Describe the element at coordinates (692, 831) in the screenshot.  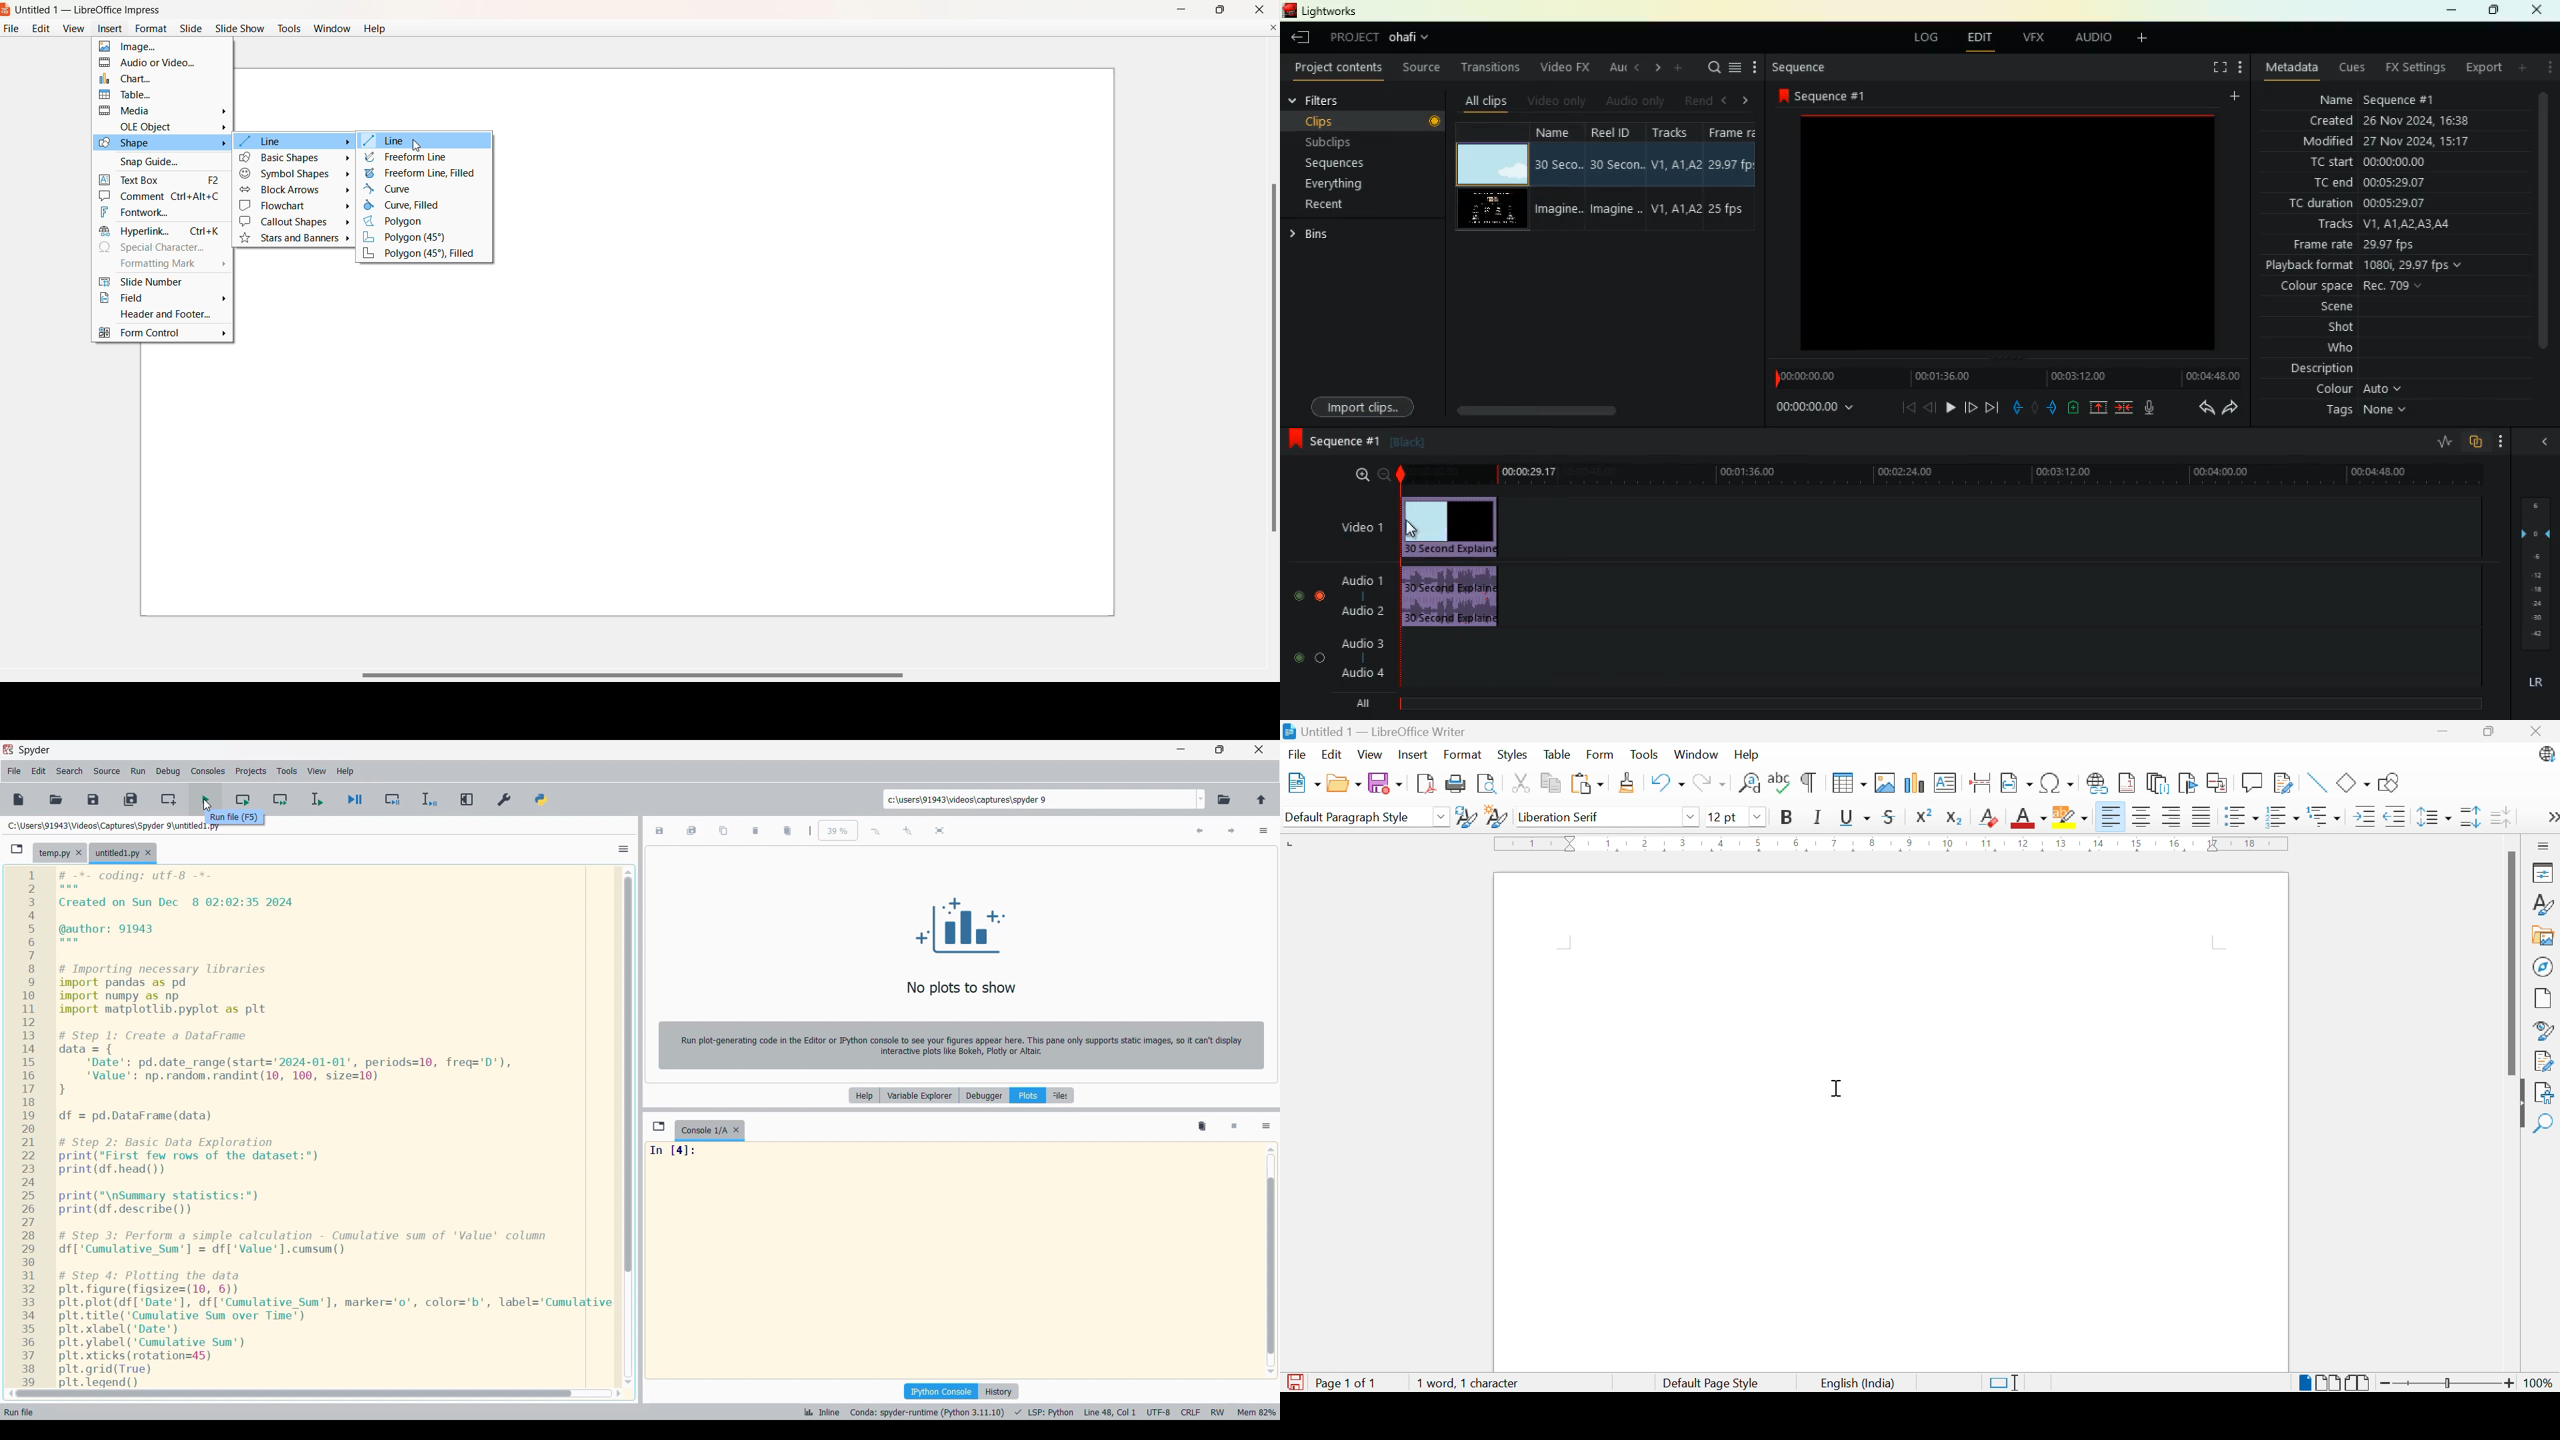
I see `Save all plots` at that location.